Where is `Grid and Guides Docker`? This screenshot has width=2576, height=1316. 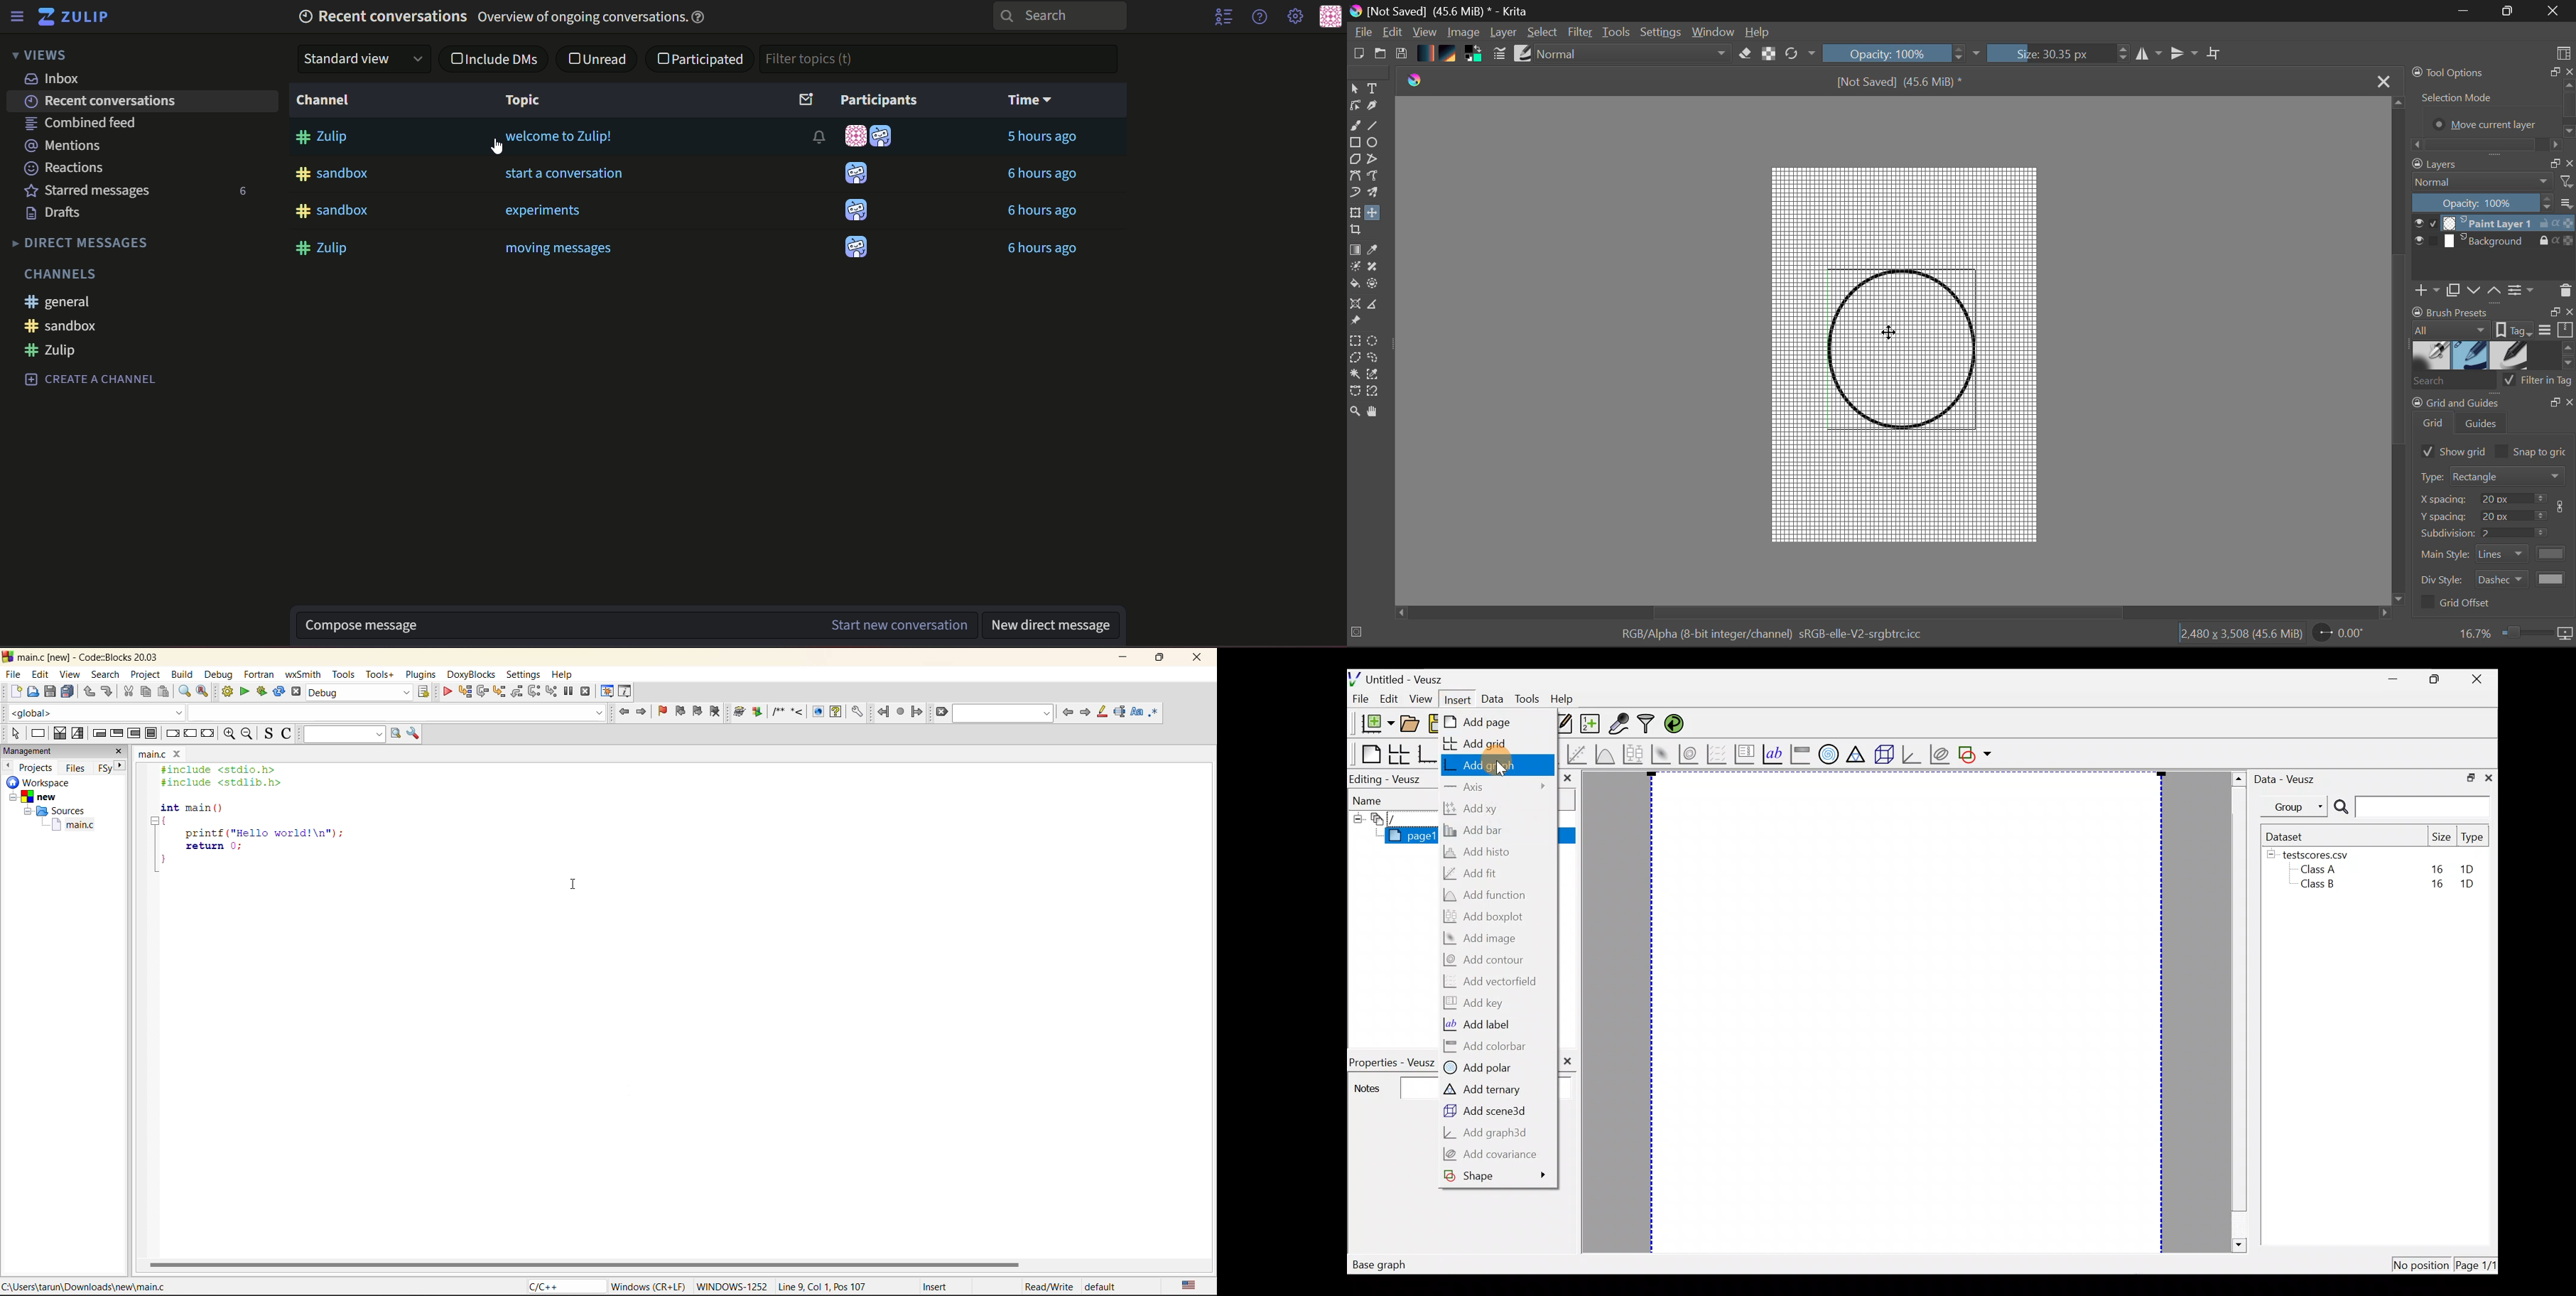 Grid and Guides Docker is located at coordinates (2494, 540).